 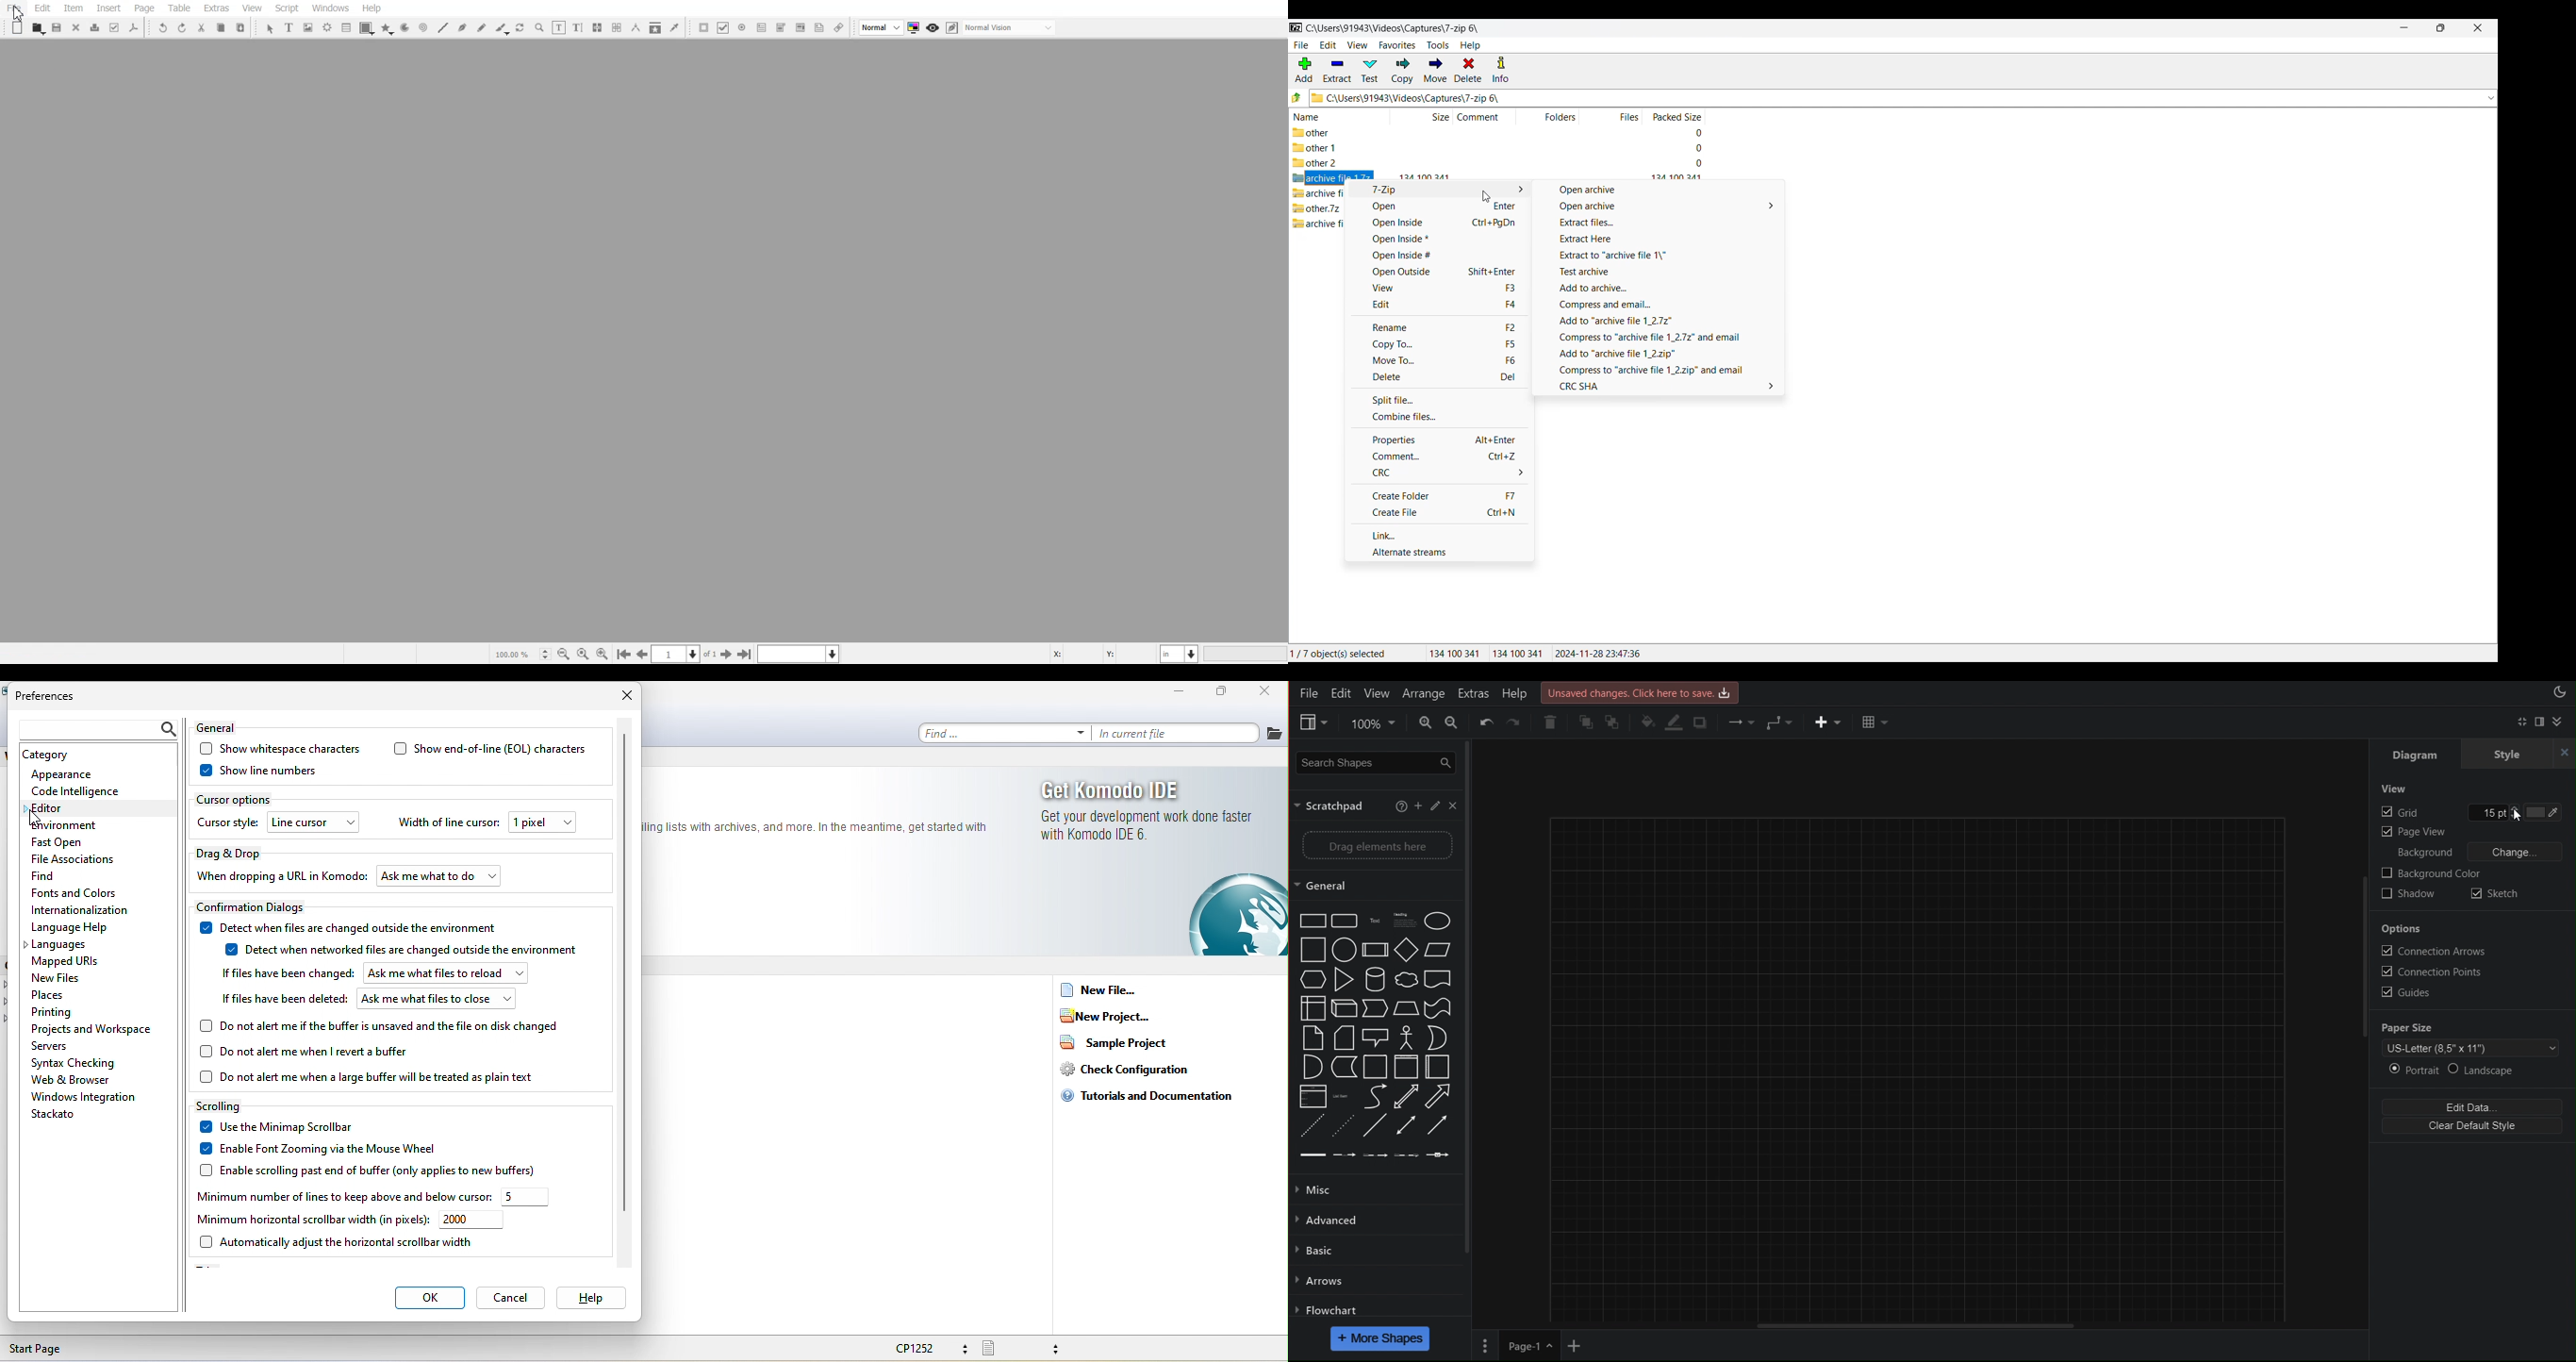 I want to click on Measurement, so click(x=636, y=28).